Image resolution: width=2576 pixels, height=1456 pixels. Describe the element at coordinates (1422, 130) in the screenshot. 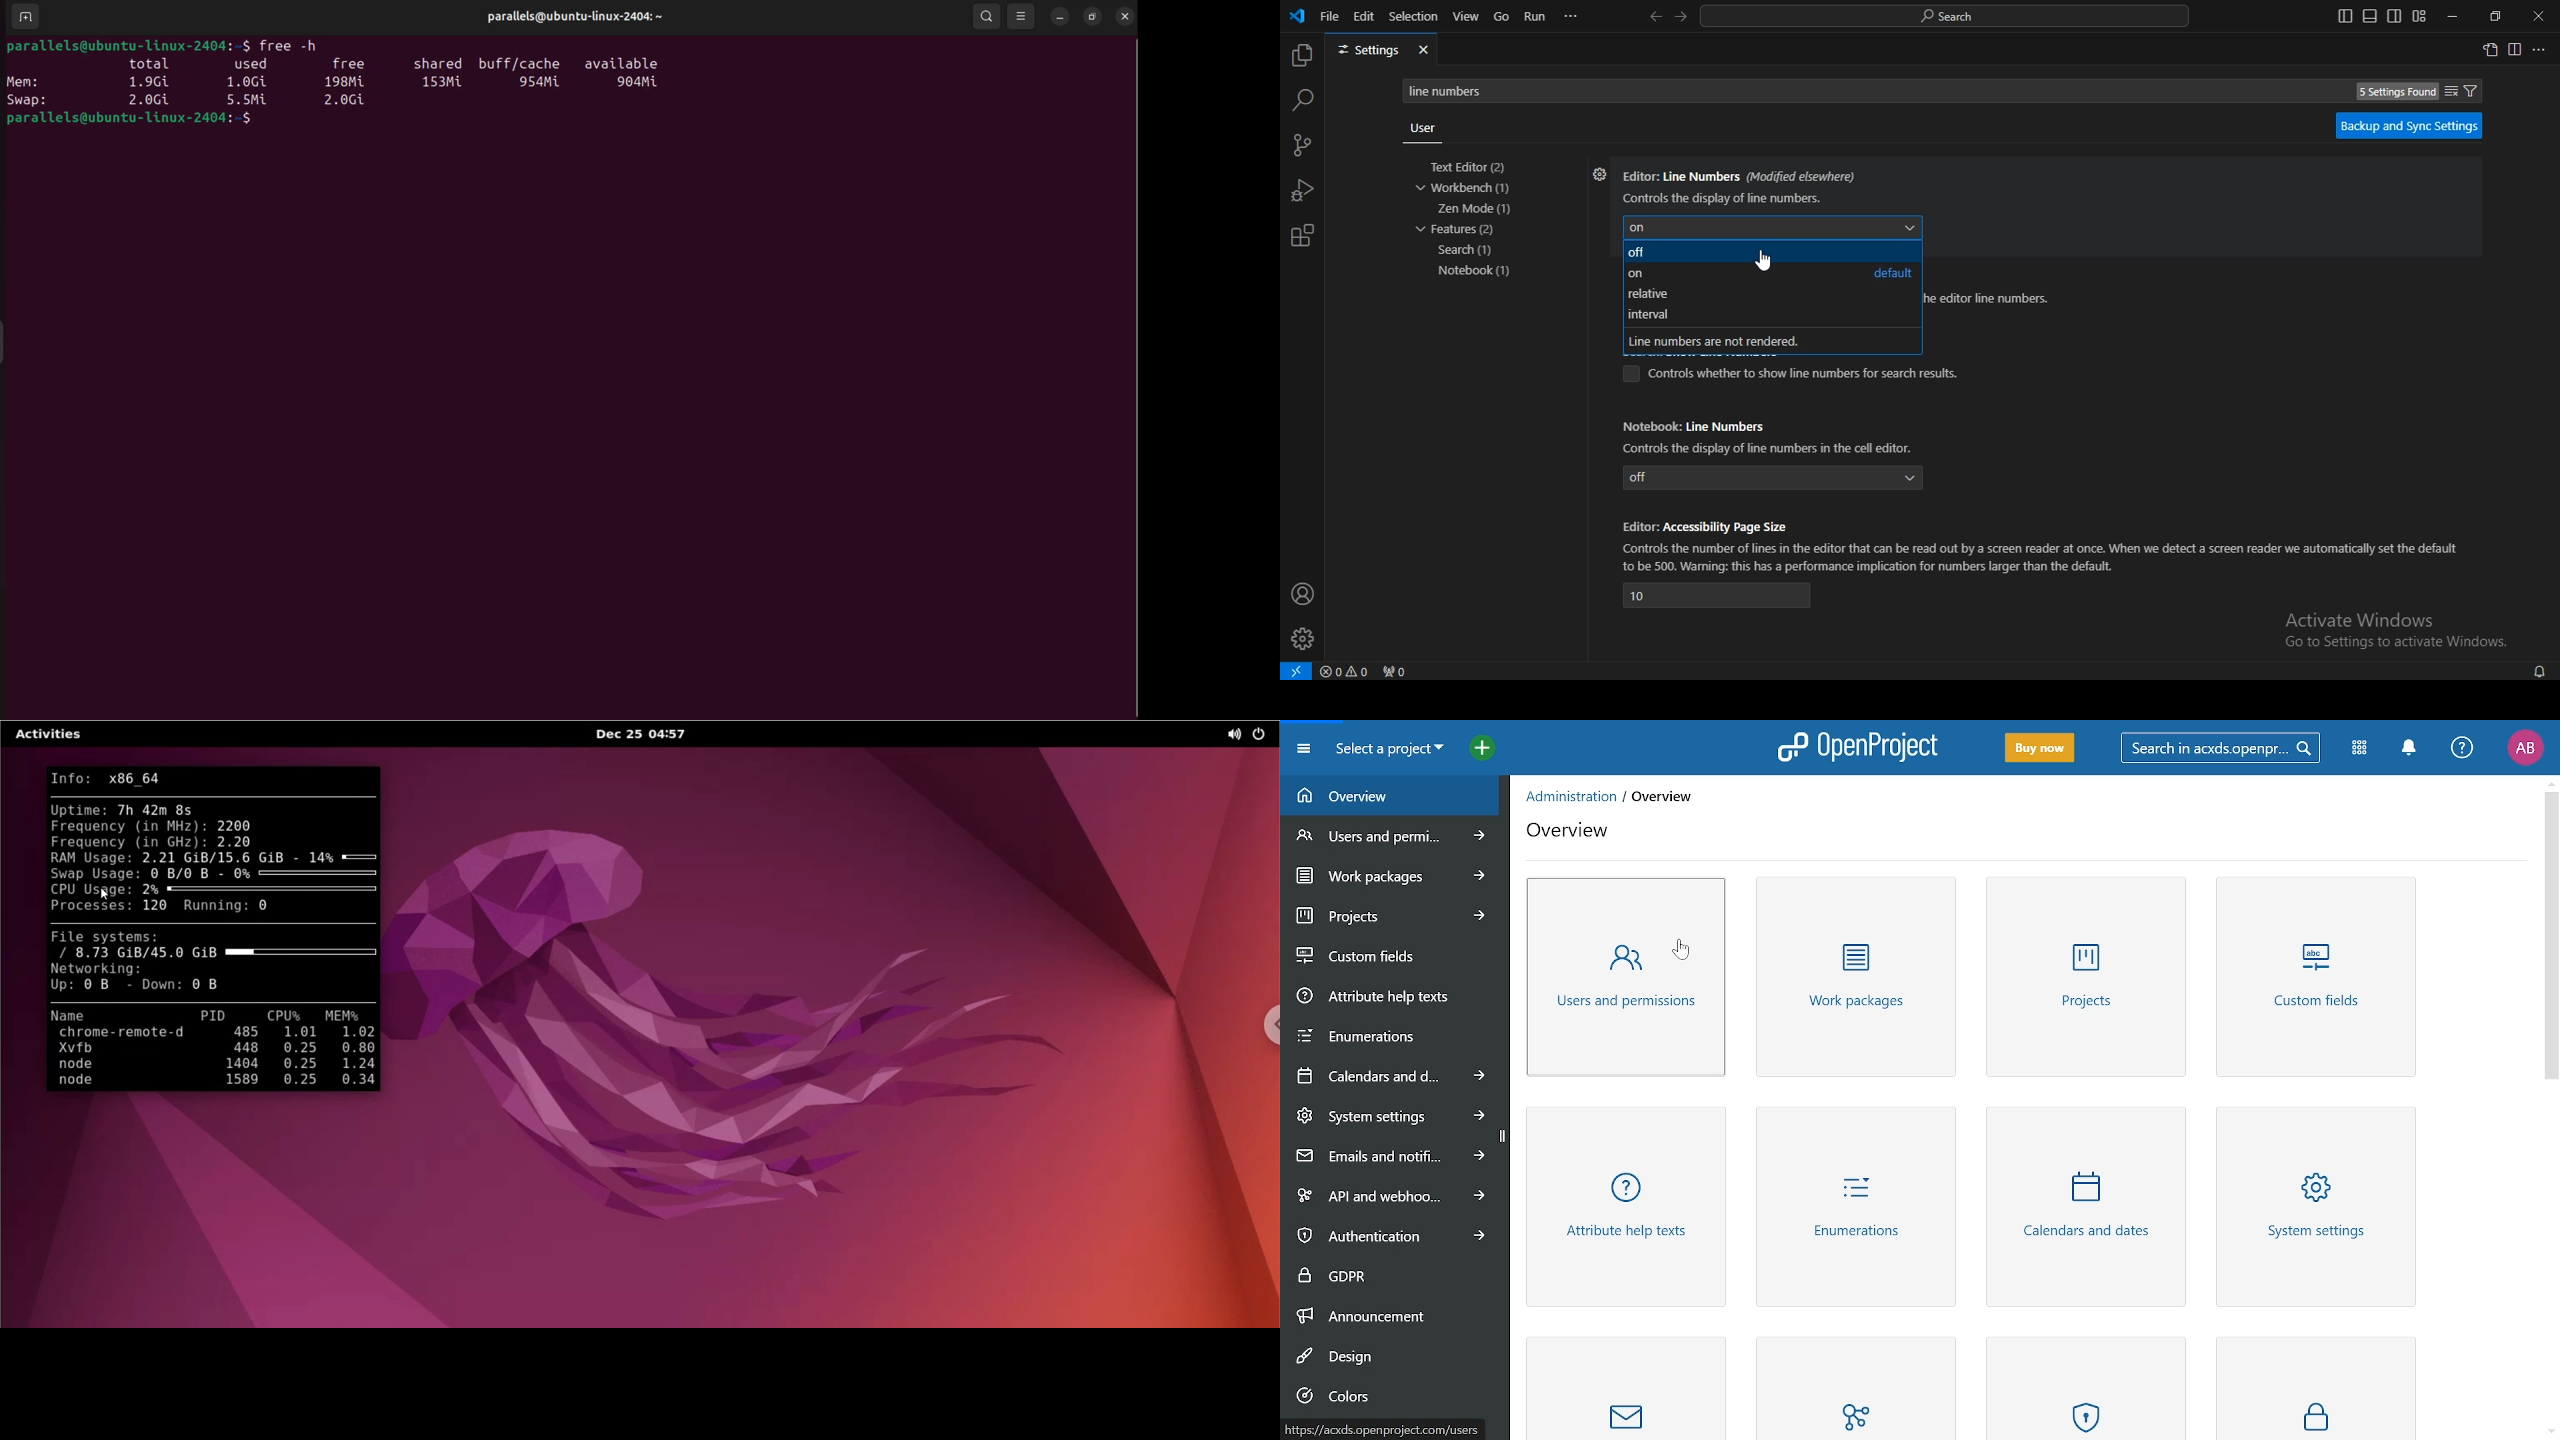

I see `user` at that location.